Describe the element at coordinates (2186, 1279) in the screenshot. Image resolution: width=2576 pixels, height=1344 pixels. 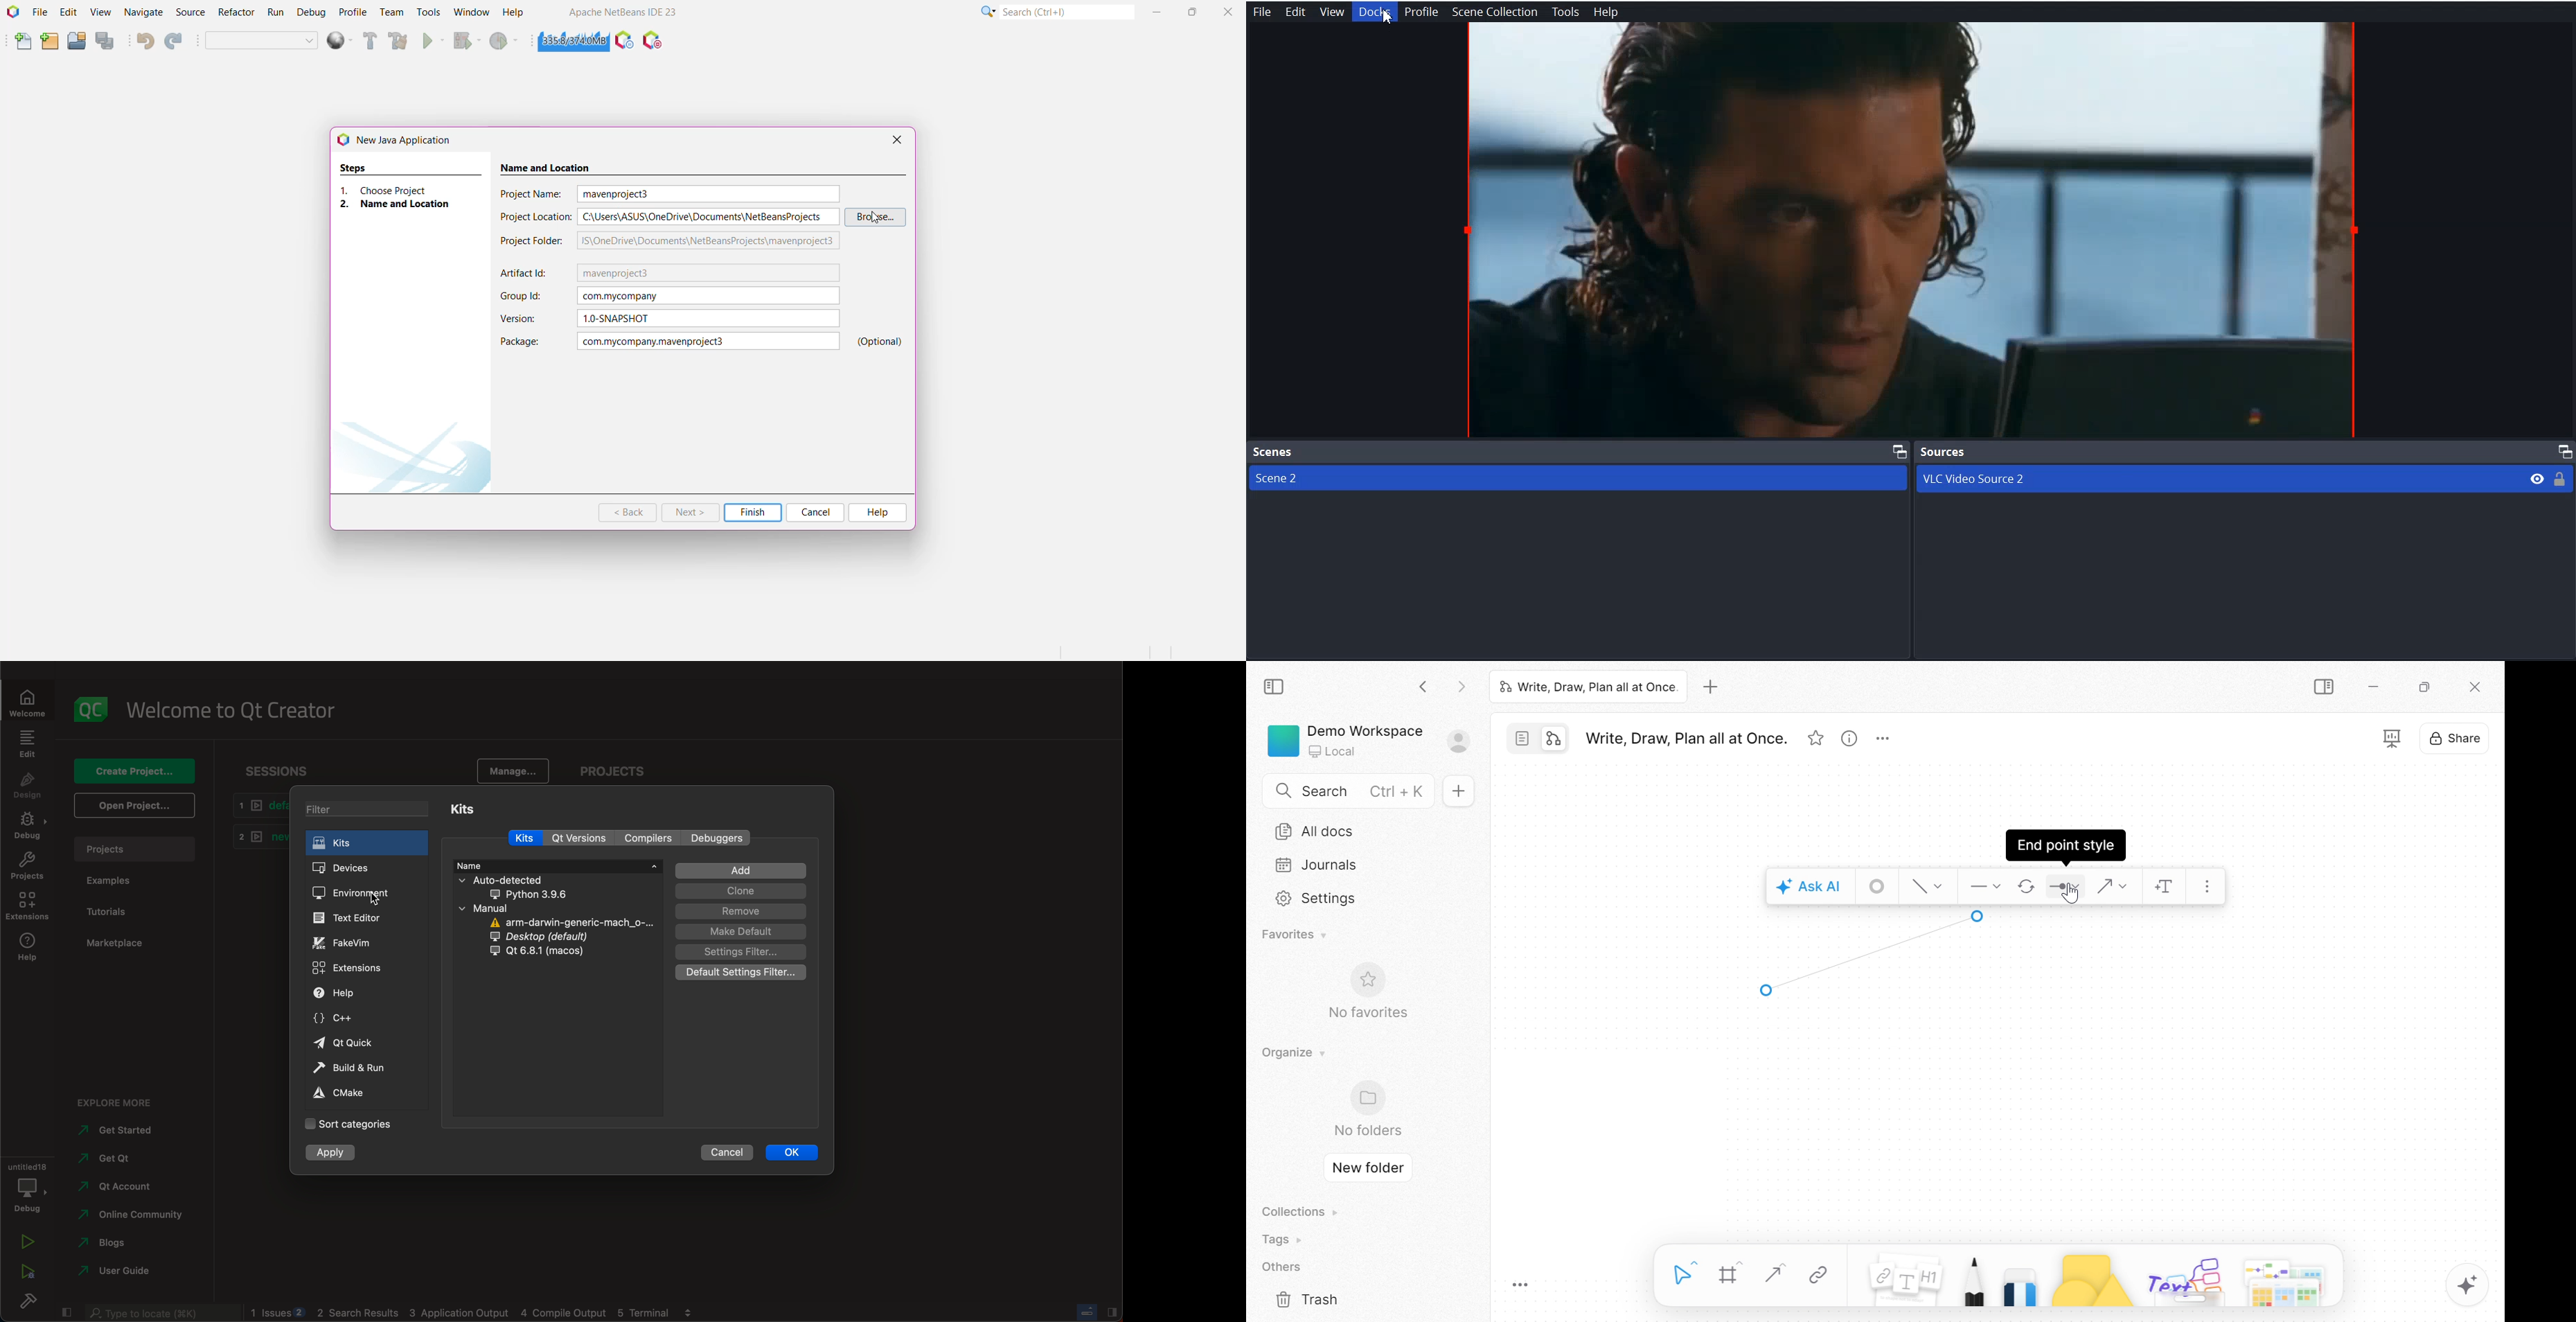
I see `Others` at that location.